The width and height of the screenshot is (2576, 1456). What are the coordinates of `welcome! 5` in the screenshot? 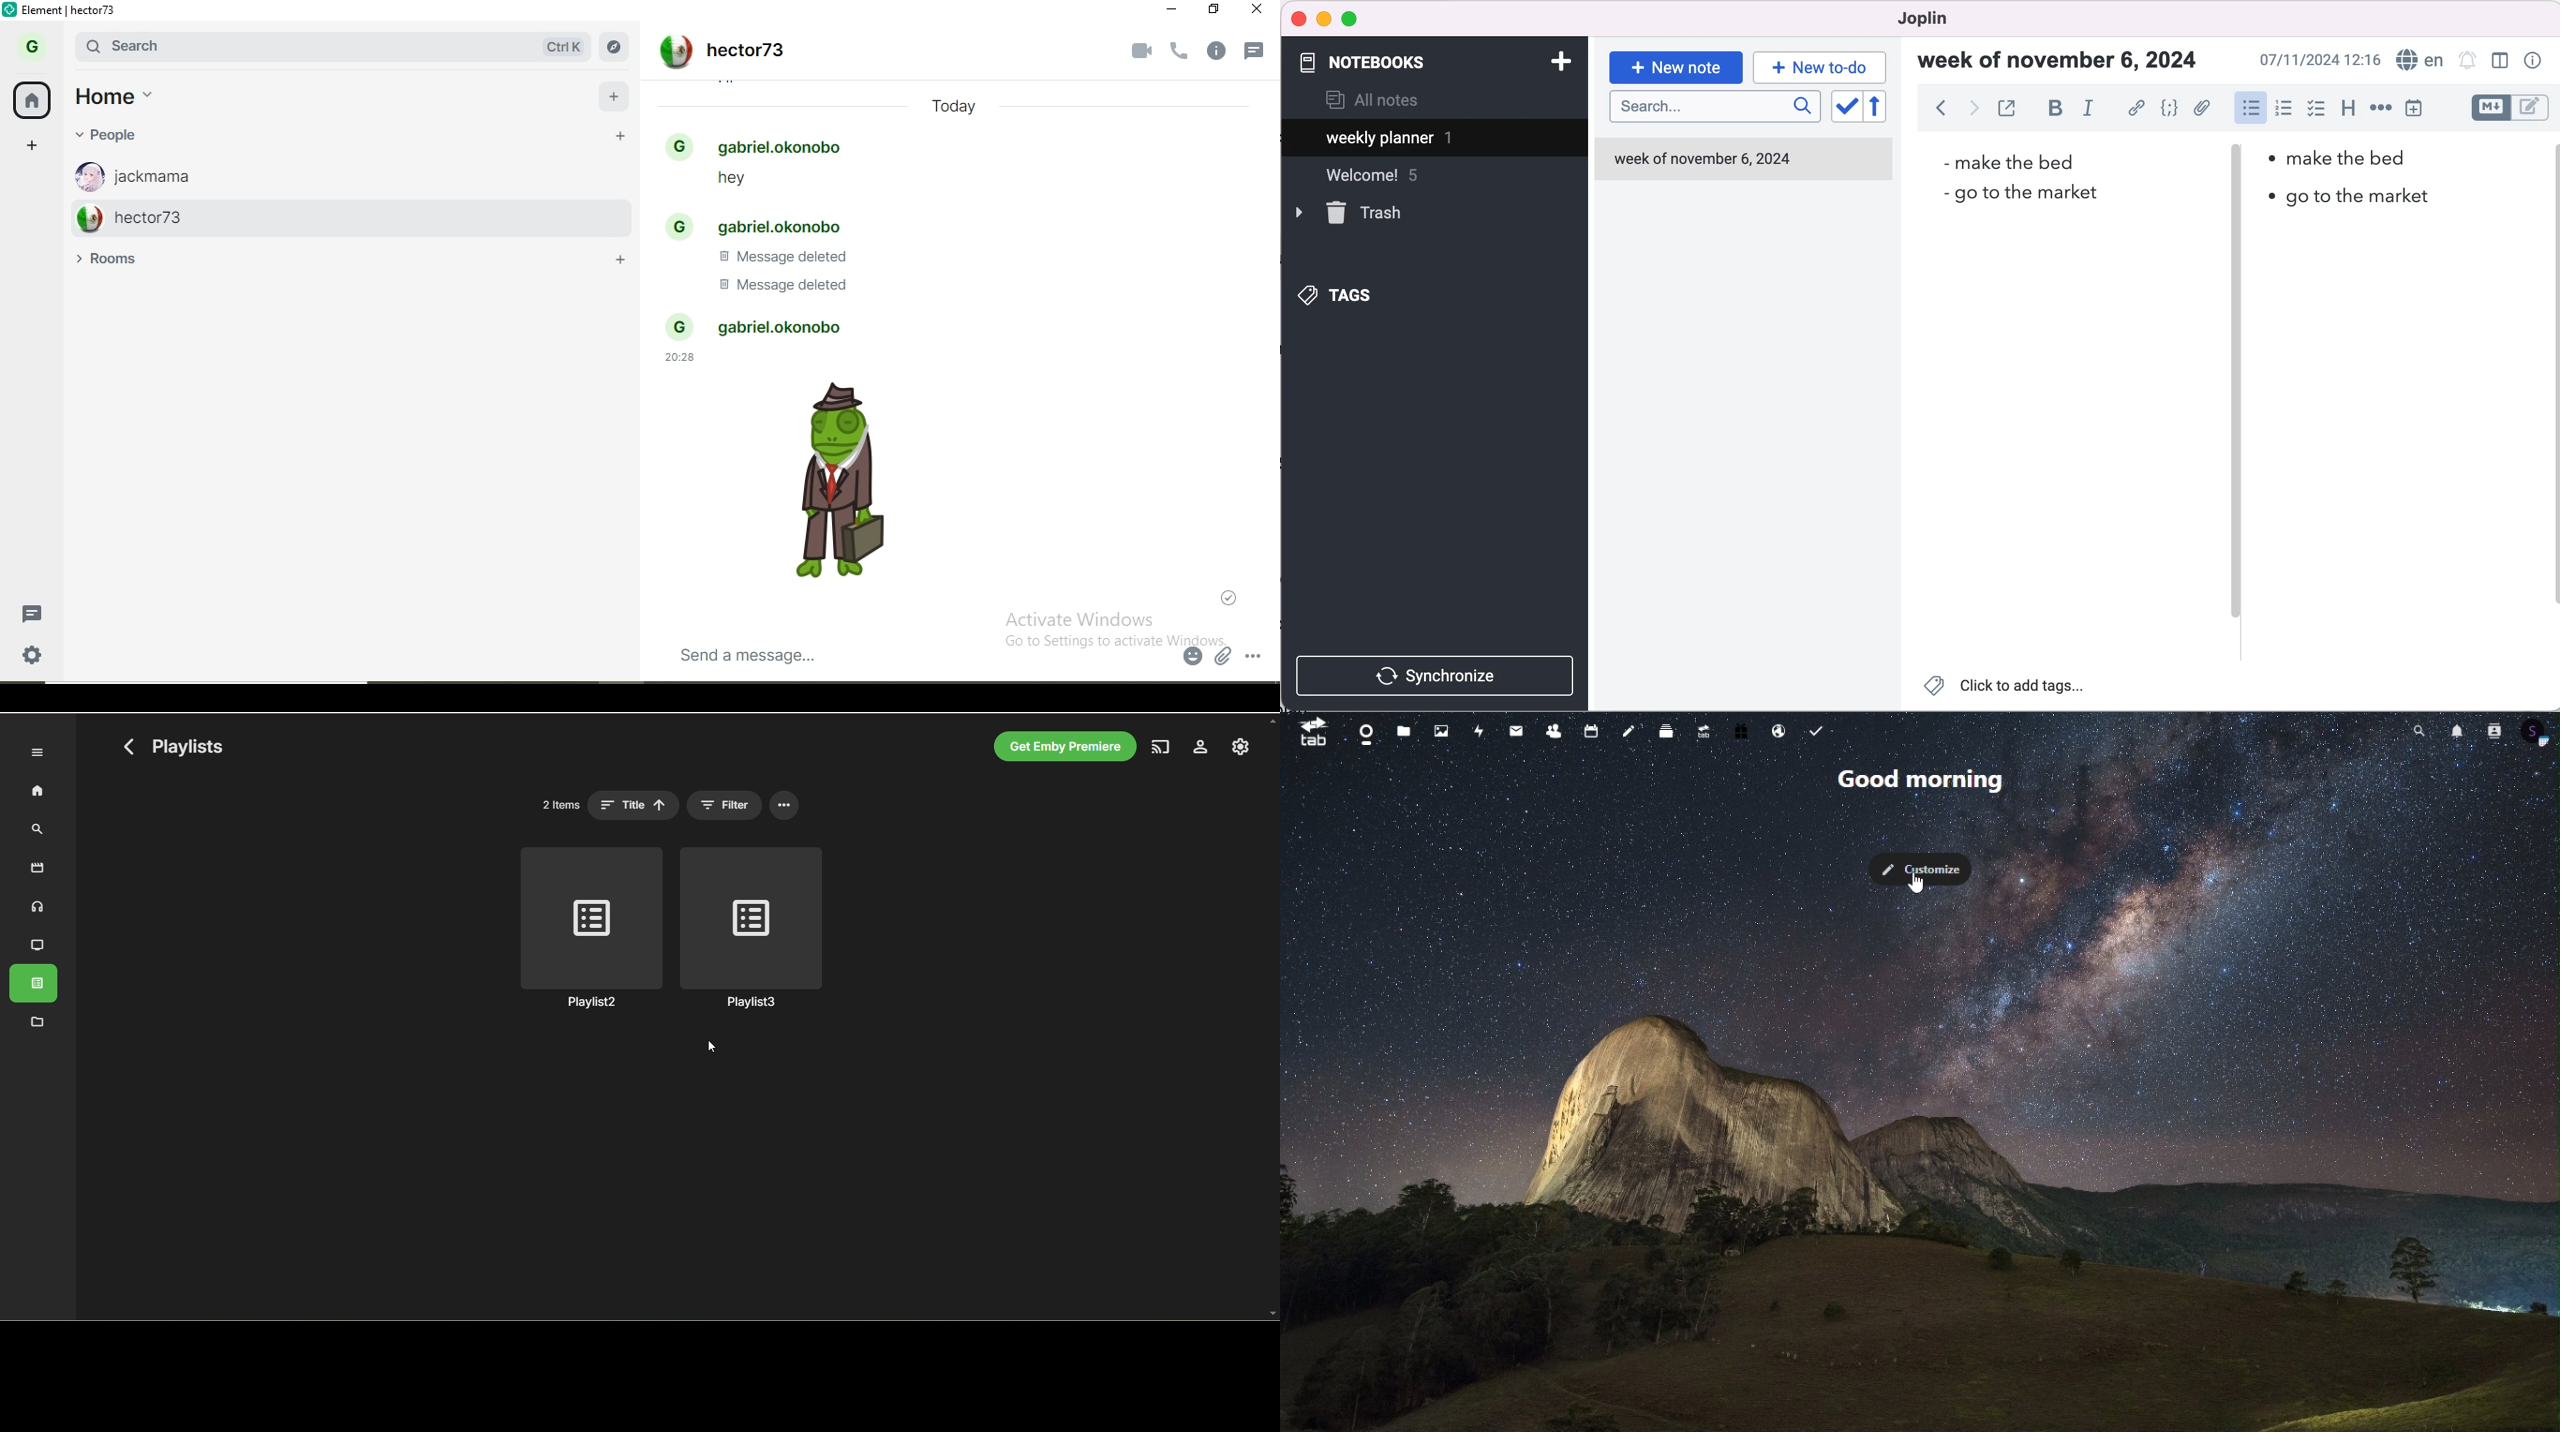 It's located at (1388, 181).